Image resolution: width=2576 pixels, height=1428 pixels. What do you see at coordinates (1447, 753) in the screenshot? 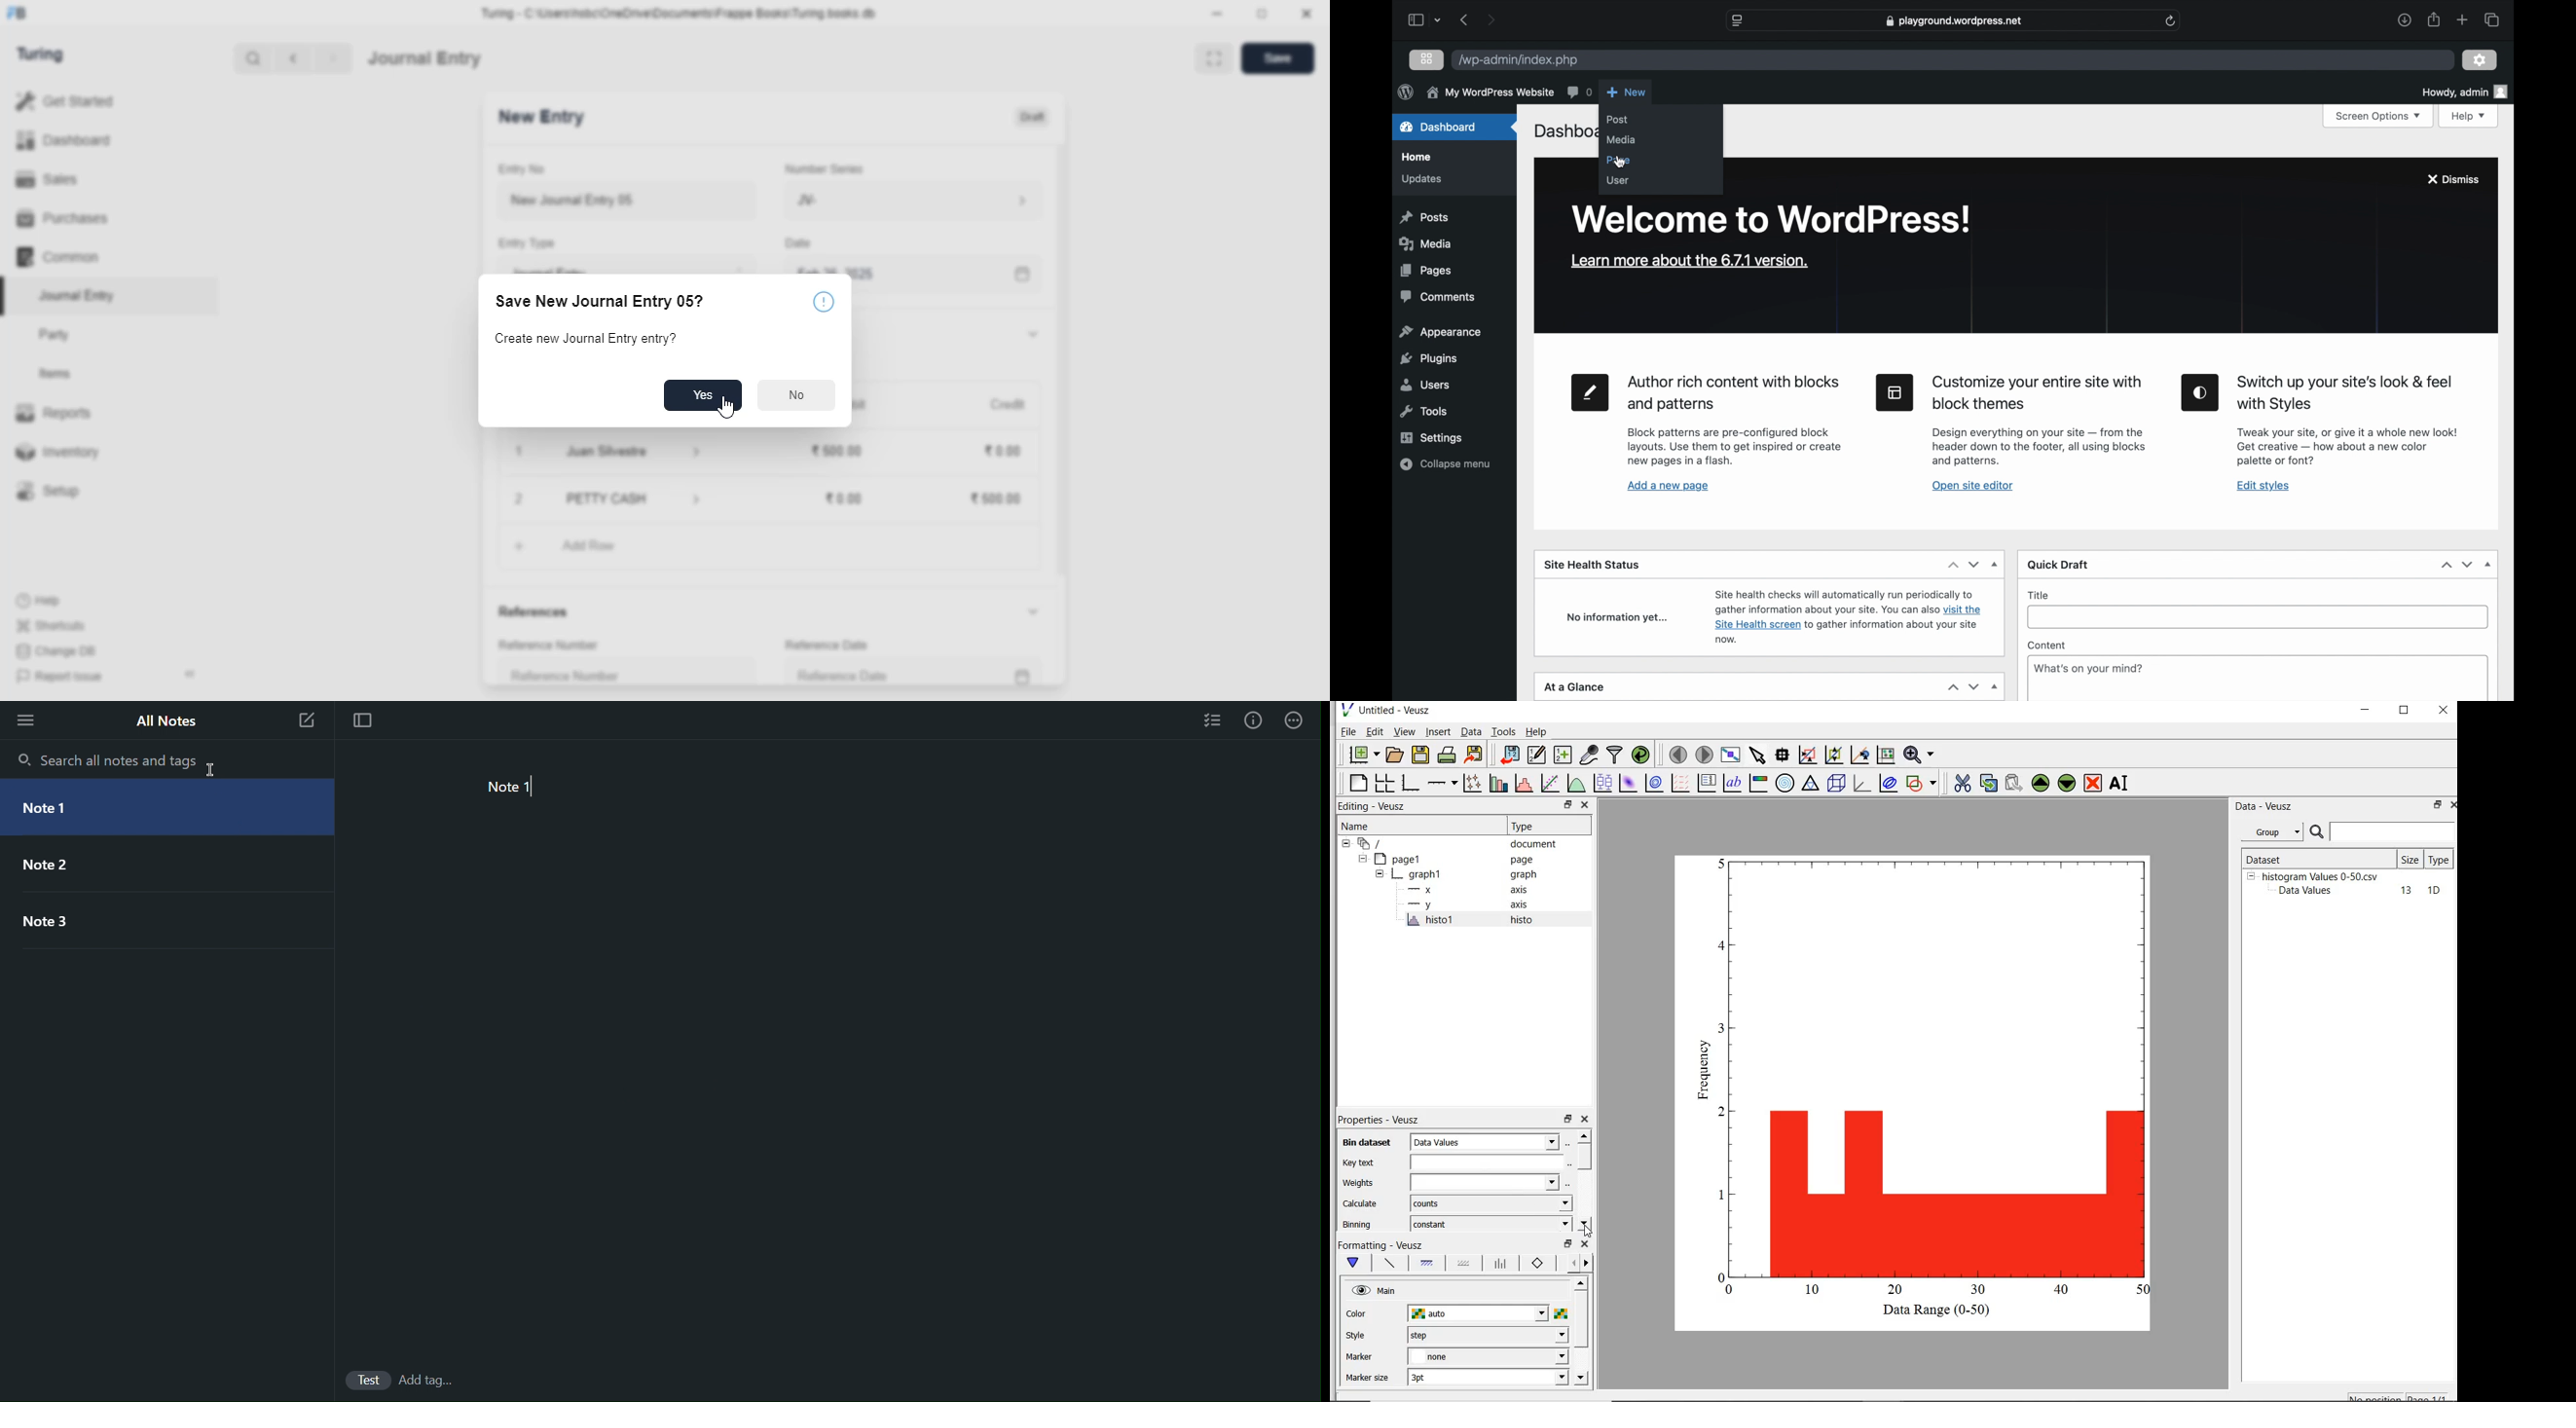
I see `print the document` at bounding box center [1447, 753].